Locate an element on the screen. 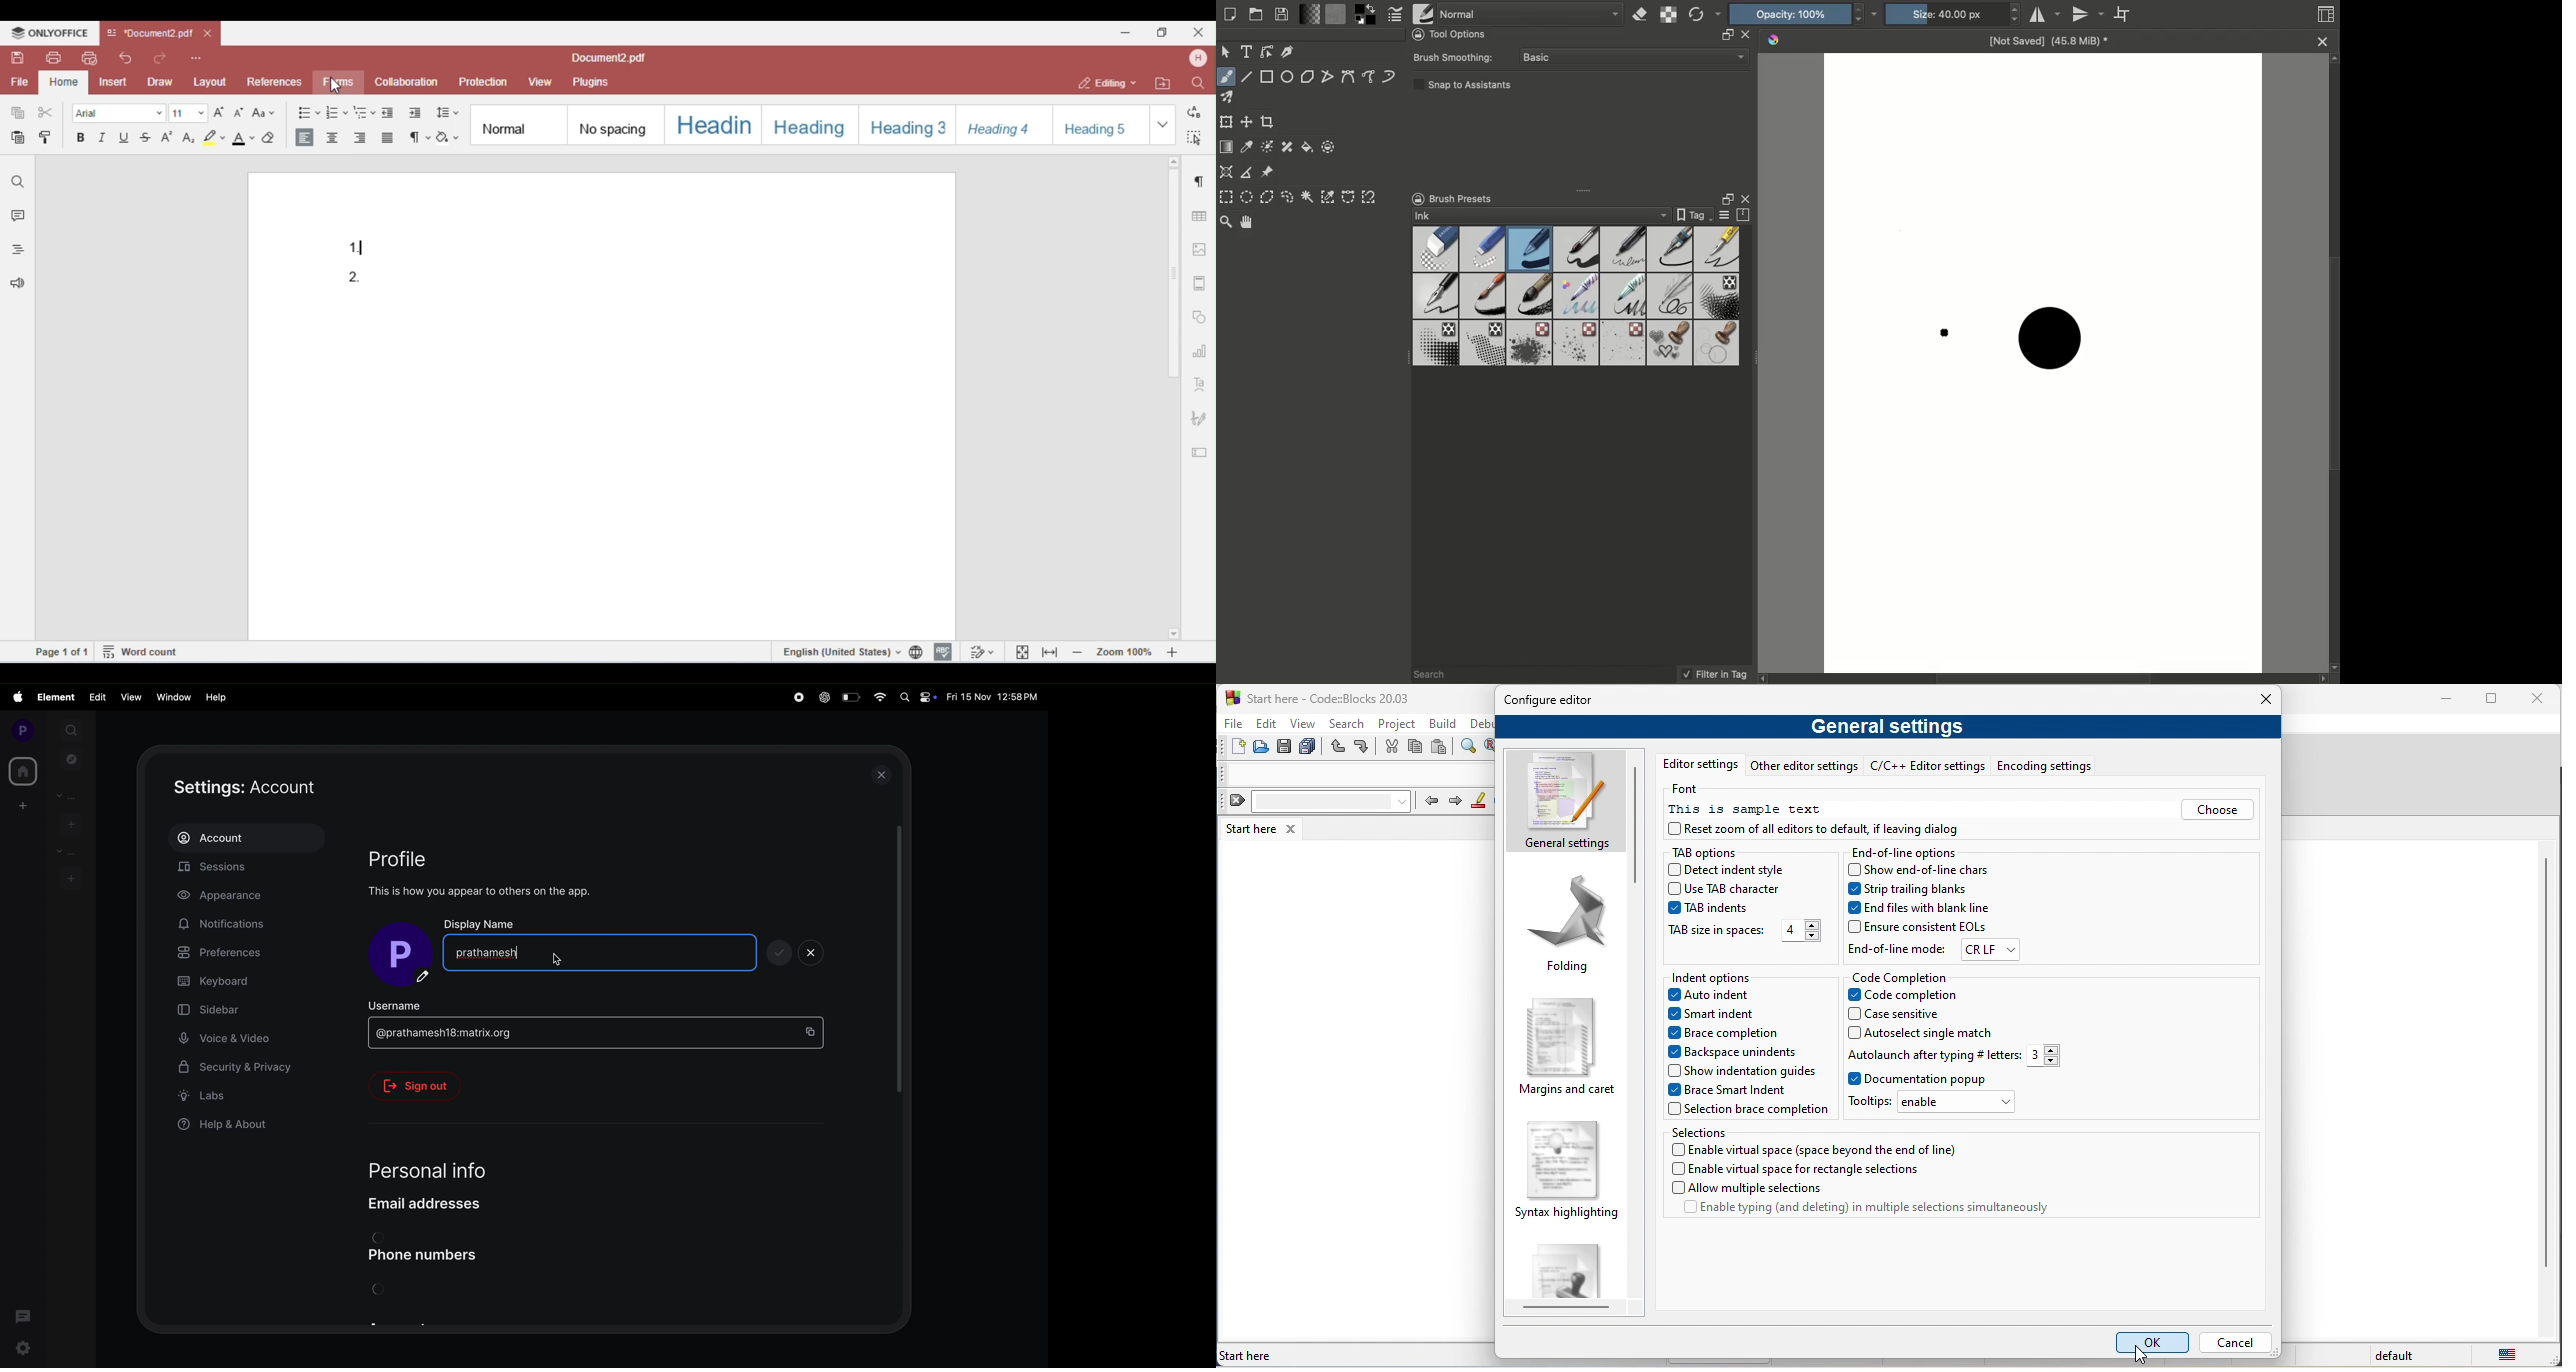 The image size is (2576, 1372). end of the mode crlf is located at coordinates (1936, 949).